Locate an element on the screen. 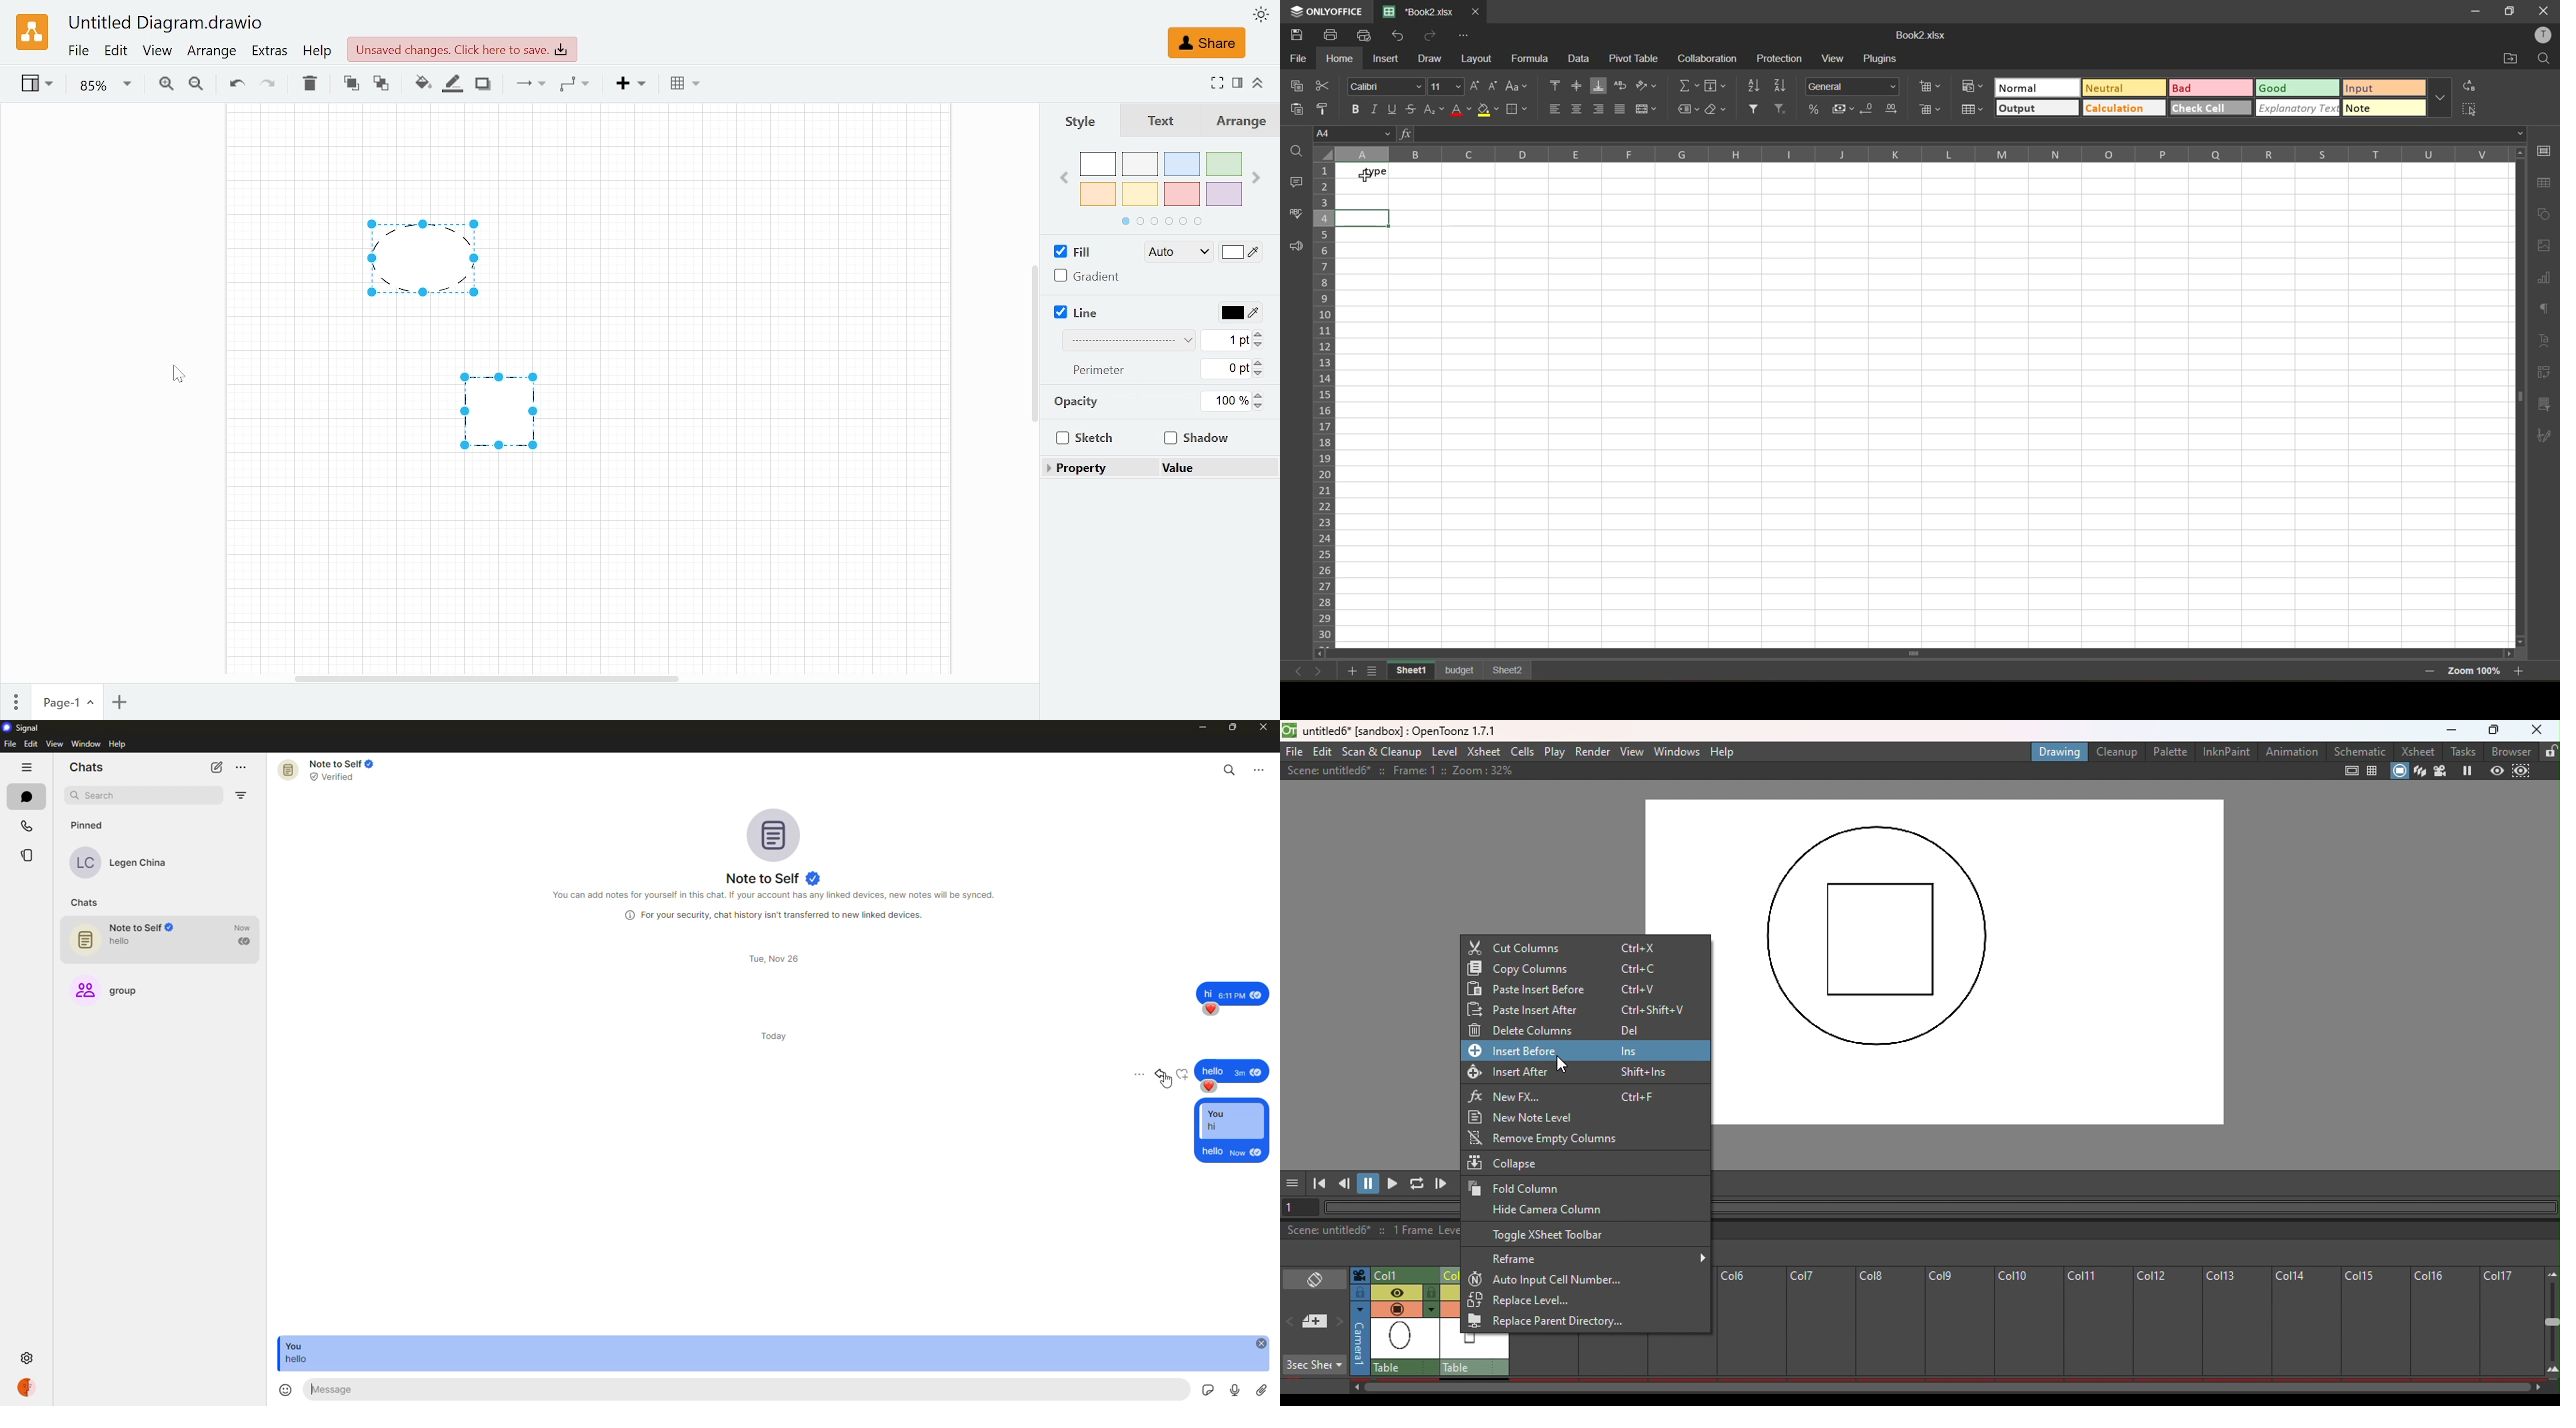  Arrange is located at coordinates (1241, 121).